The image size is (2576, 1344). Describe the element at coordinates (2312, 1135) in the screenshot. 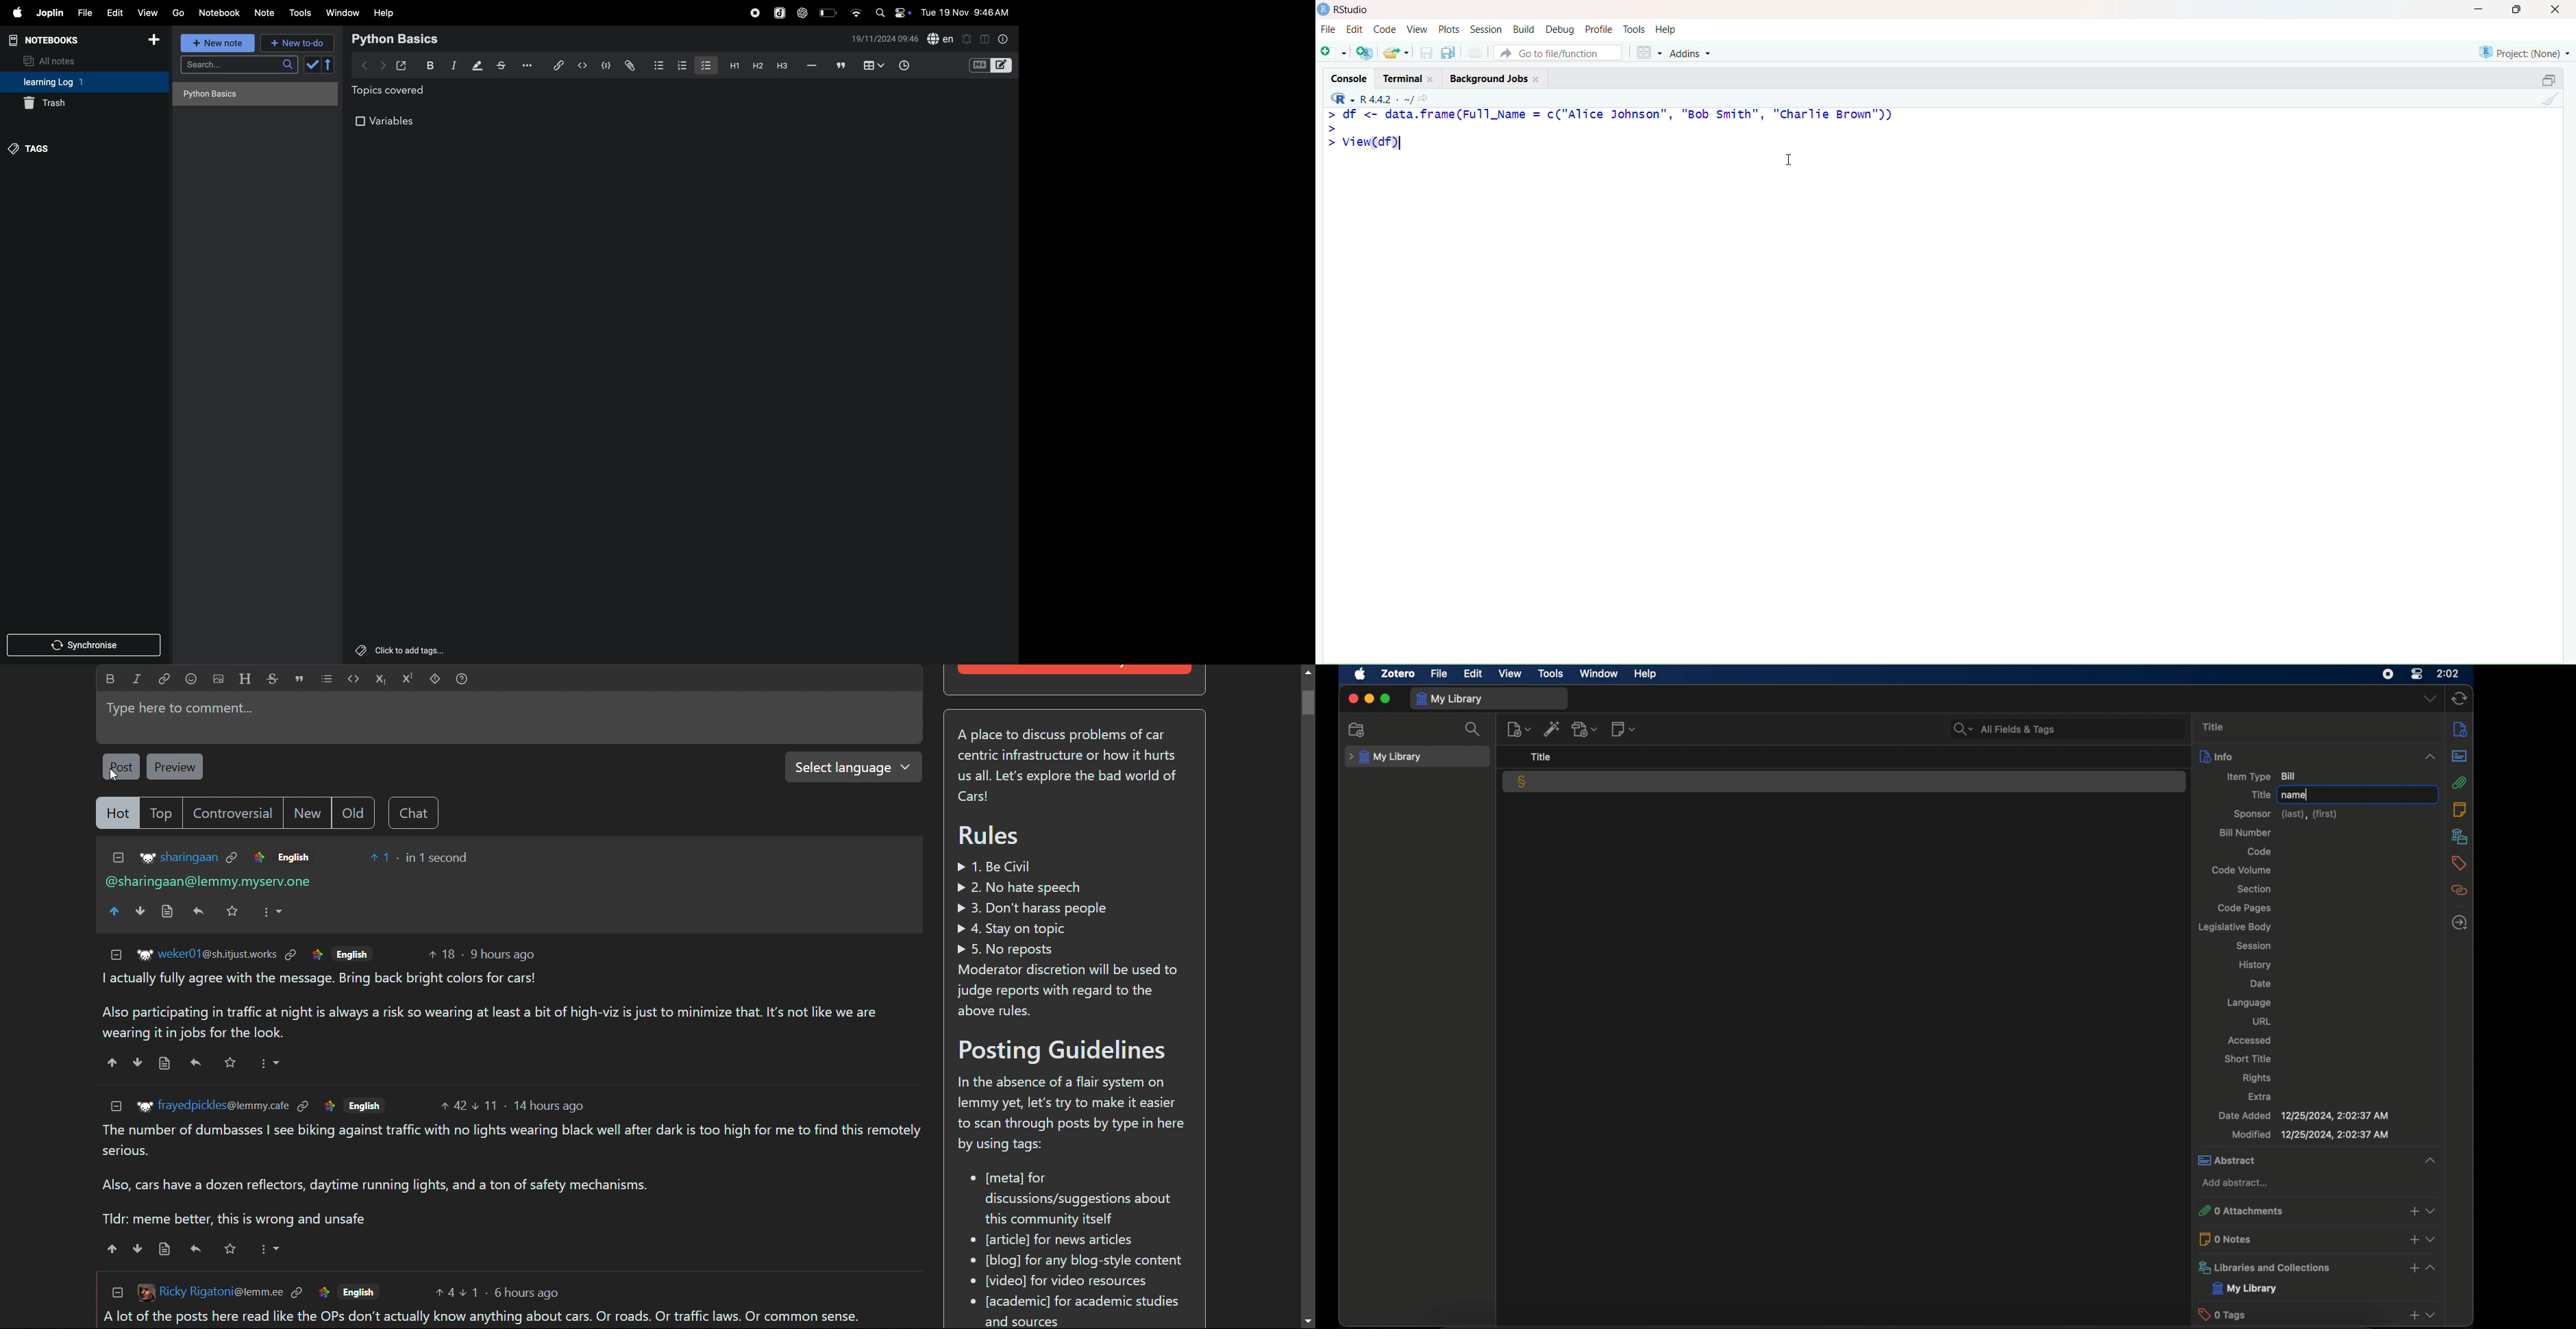

I see `modified` at that location.